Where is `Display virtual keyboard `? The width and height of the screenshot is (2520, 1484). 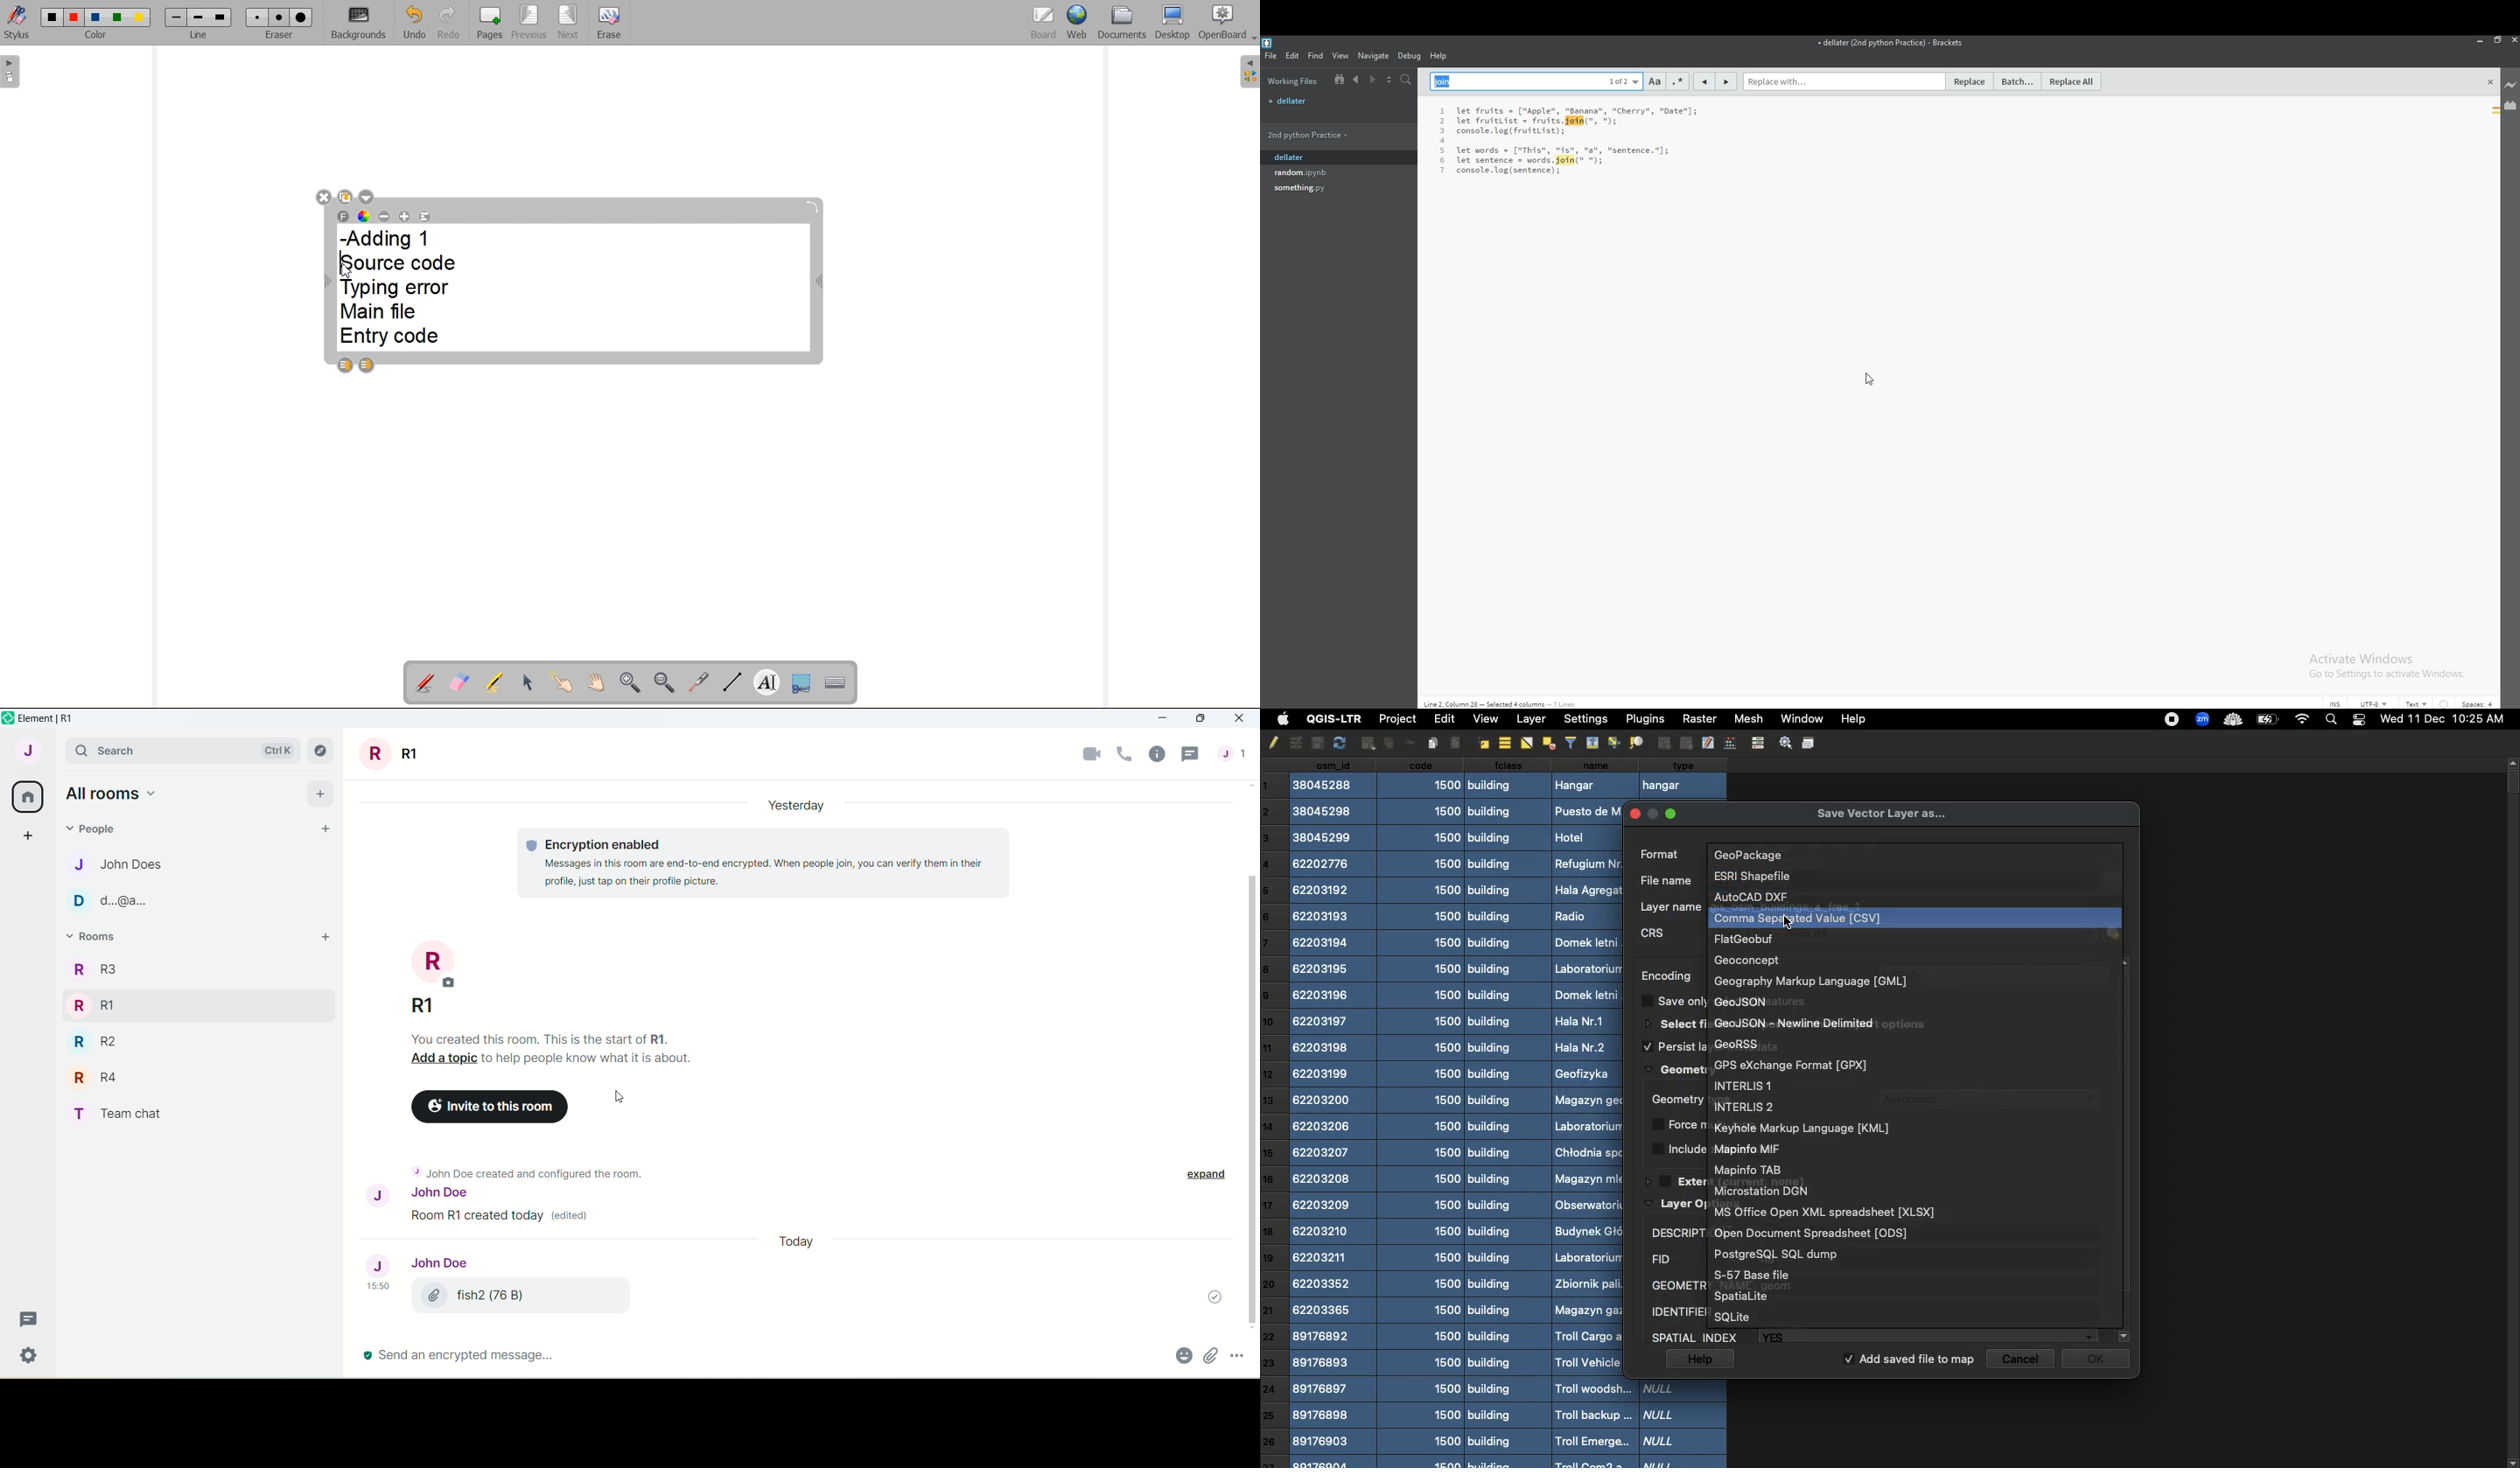 Display virtual keyboard  is located at coordinates (836, 681).